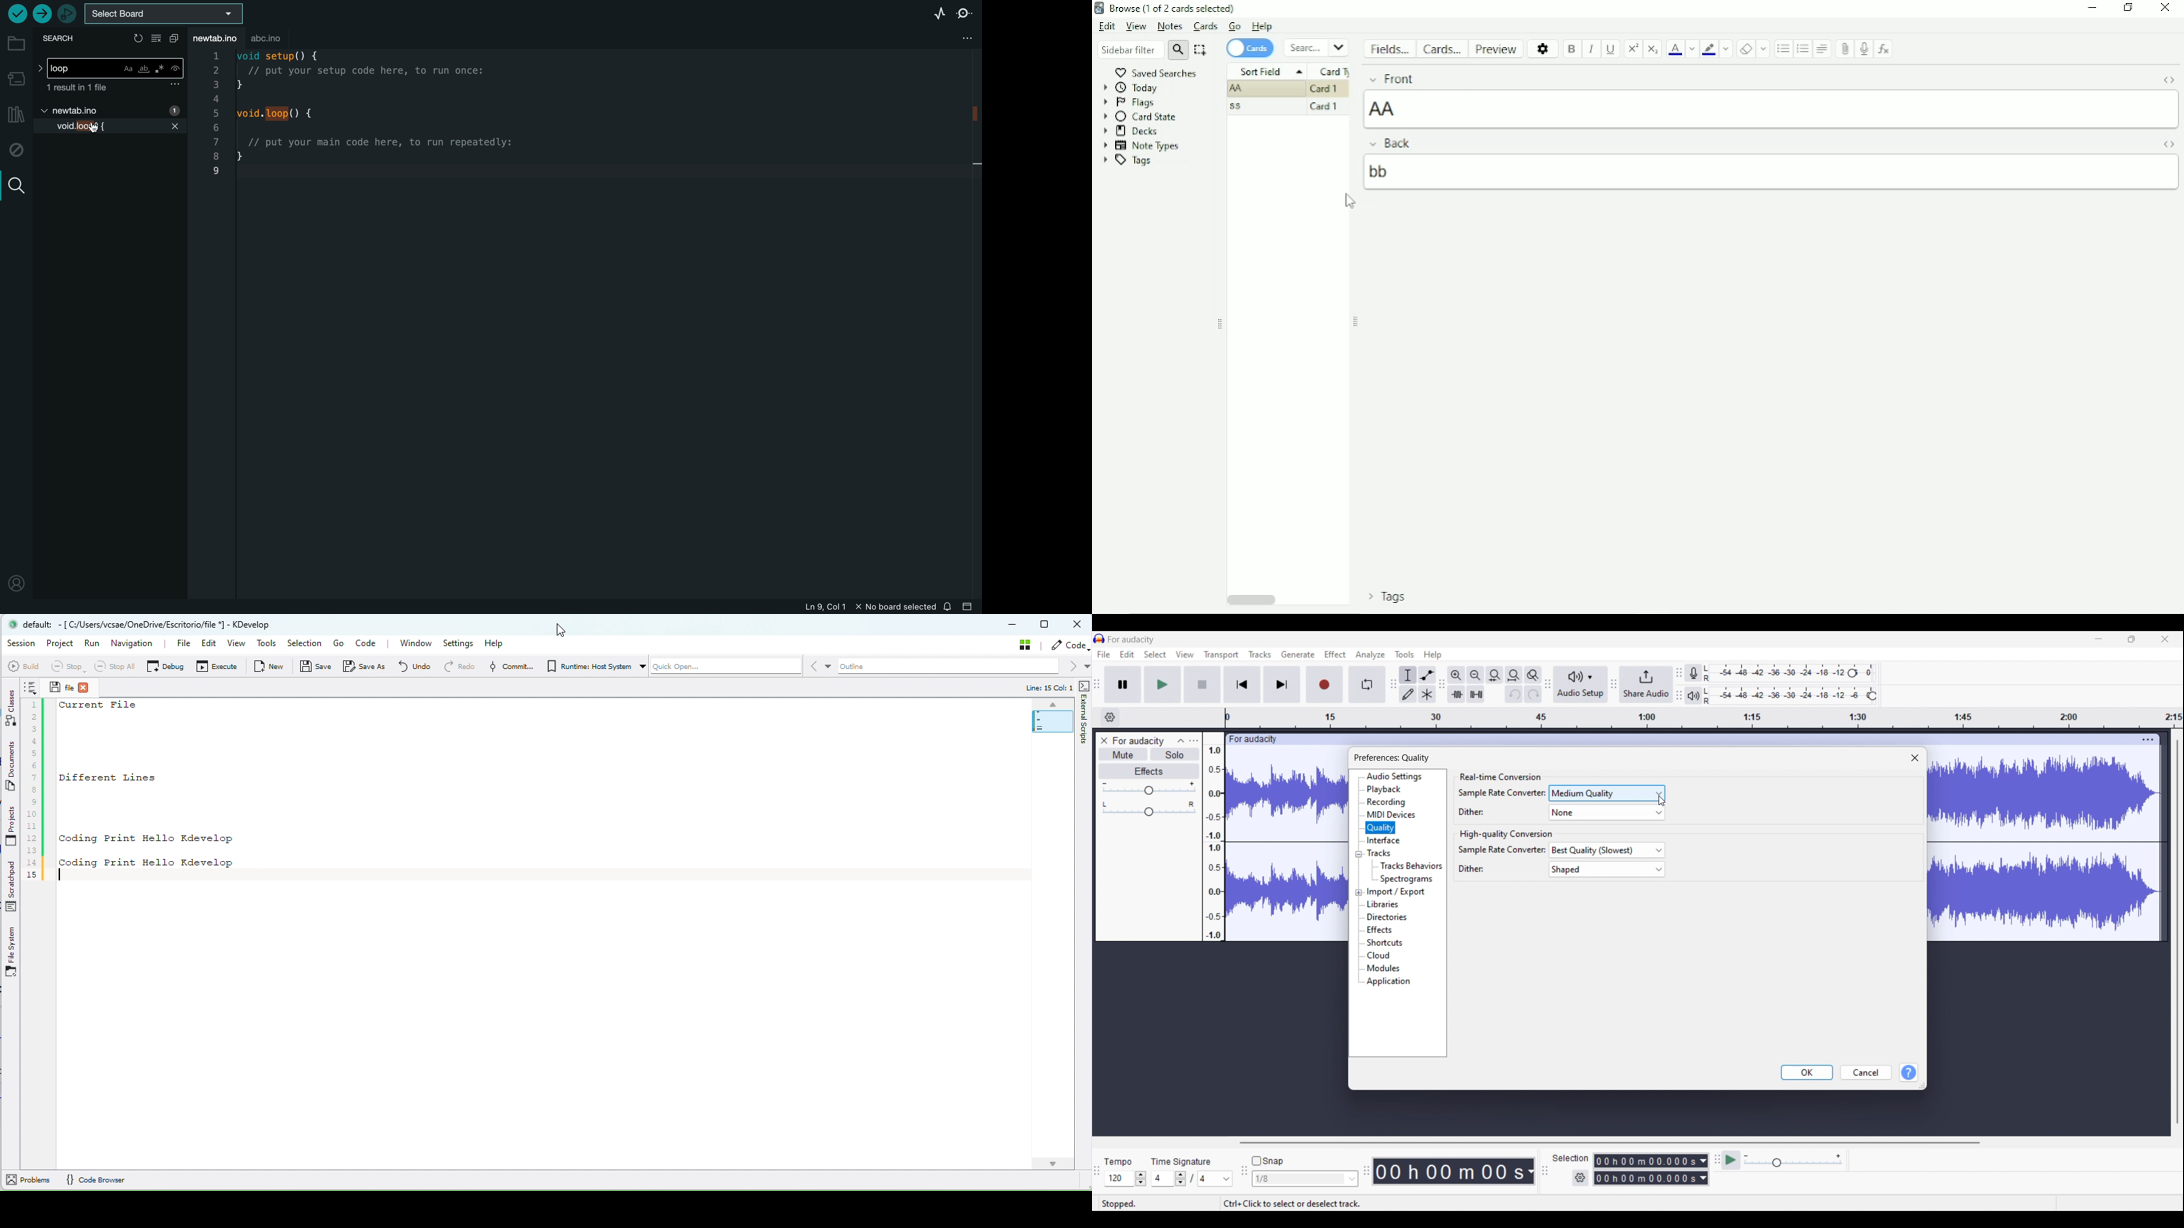 Image resolution: width=2184 pixels, height=1232 pixels. What do you see at coordinates (1235, 27) in the screenshot?
I see `Go` at bounding box center [1235, 27].